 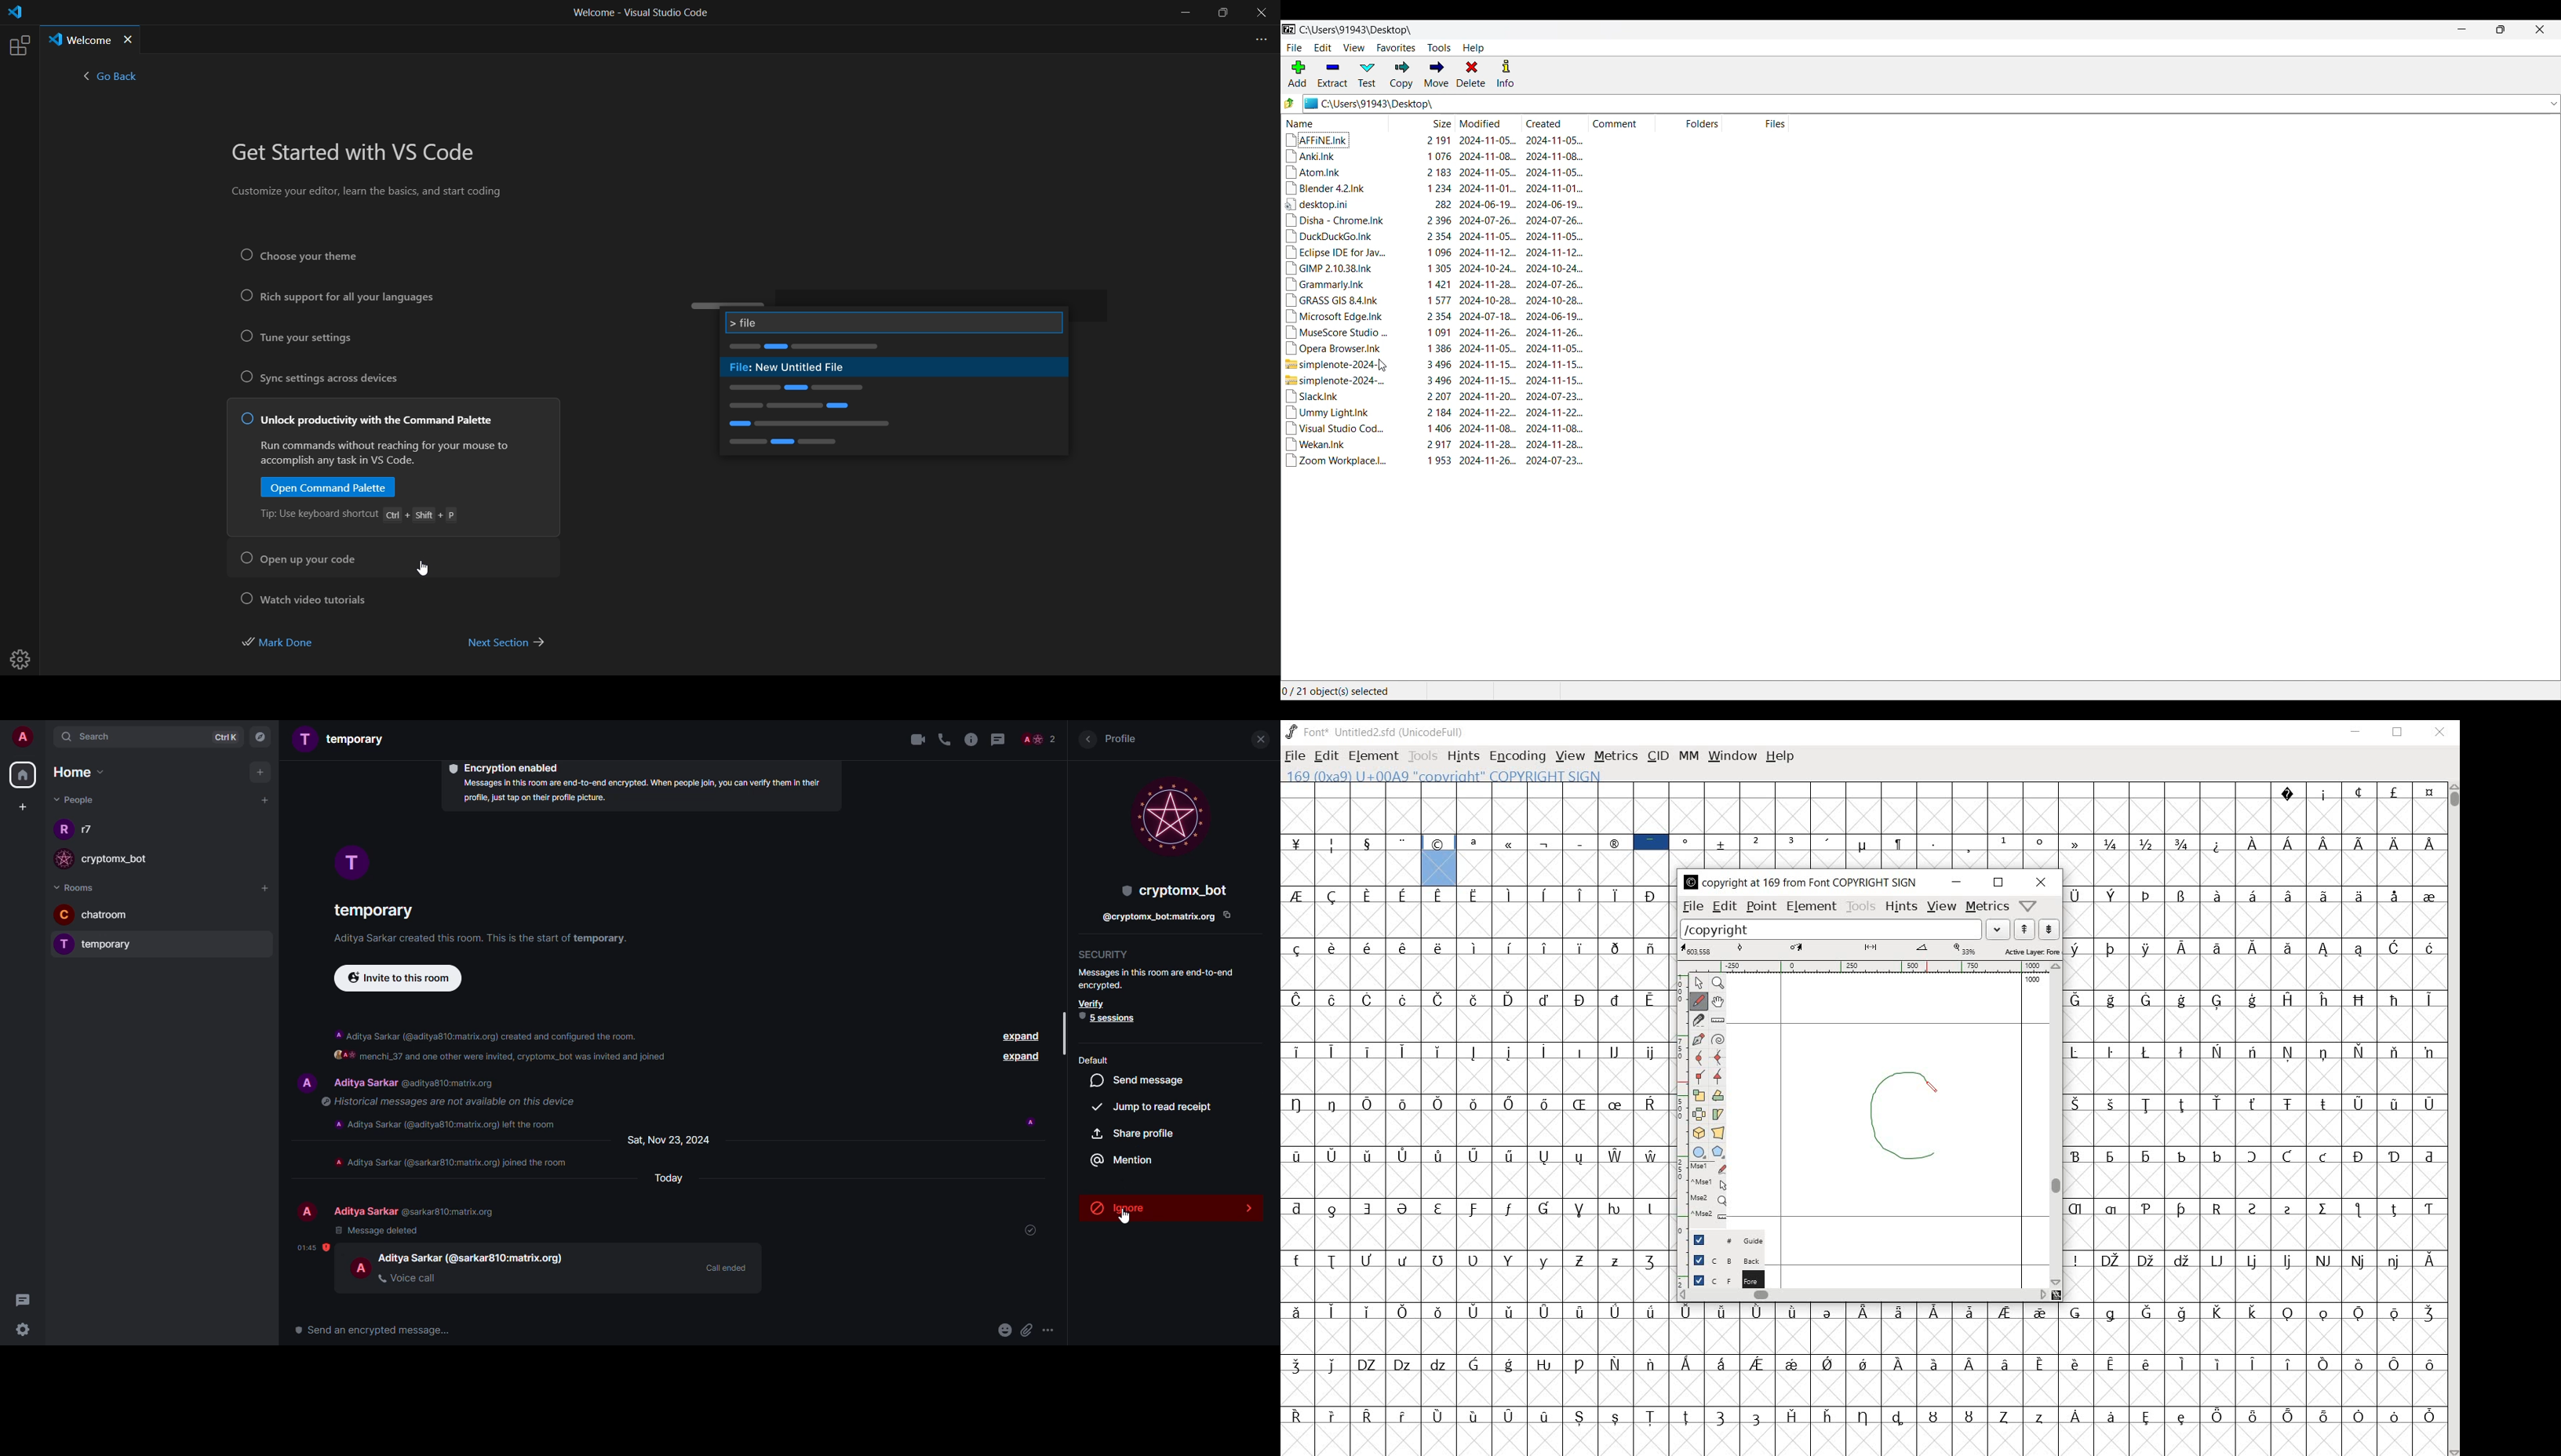 I want to click on bot, so click(x=1172, y=890).